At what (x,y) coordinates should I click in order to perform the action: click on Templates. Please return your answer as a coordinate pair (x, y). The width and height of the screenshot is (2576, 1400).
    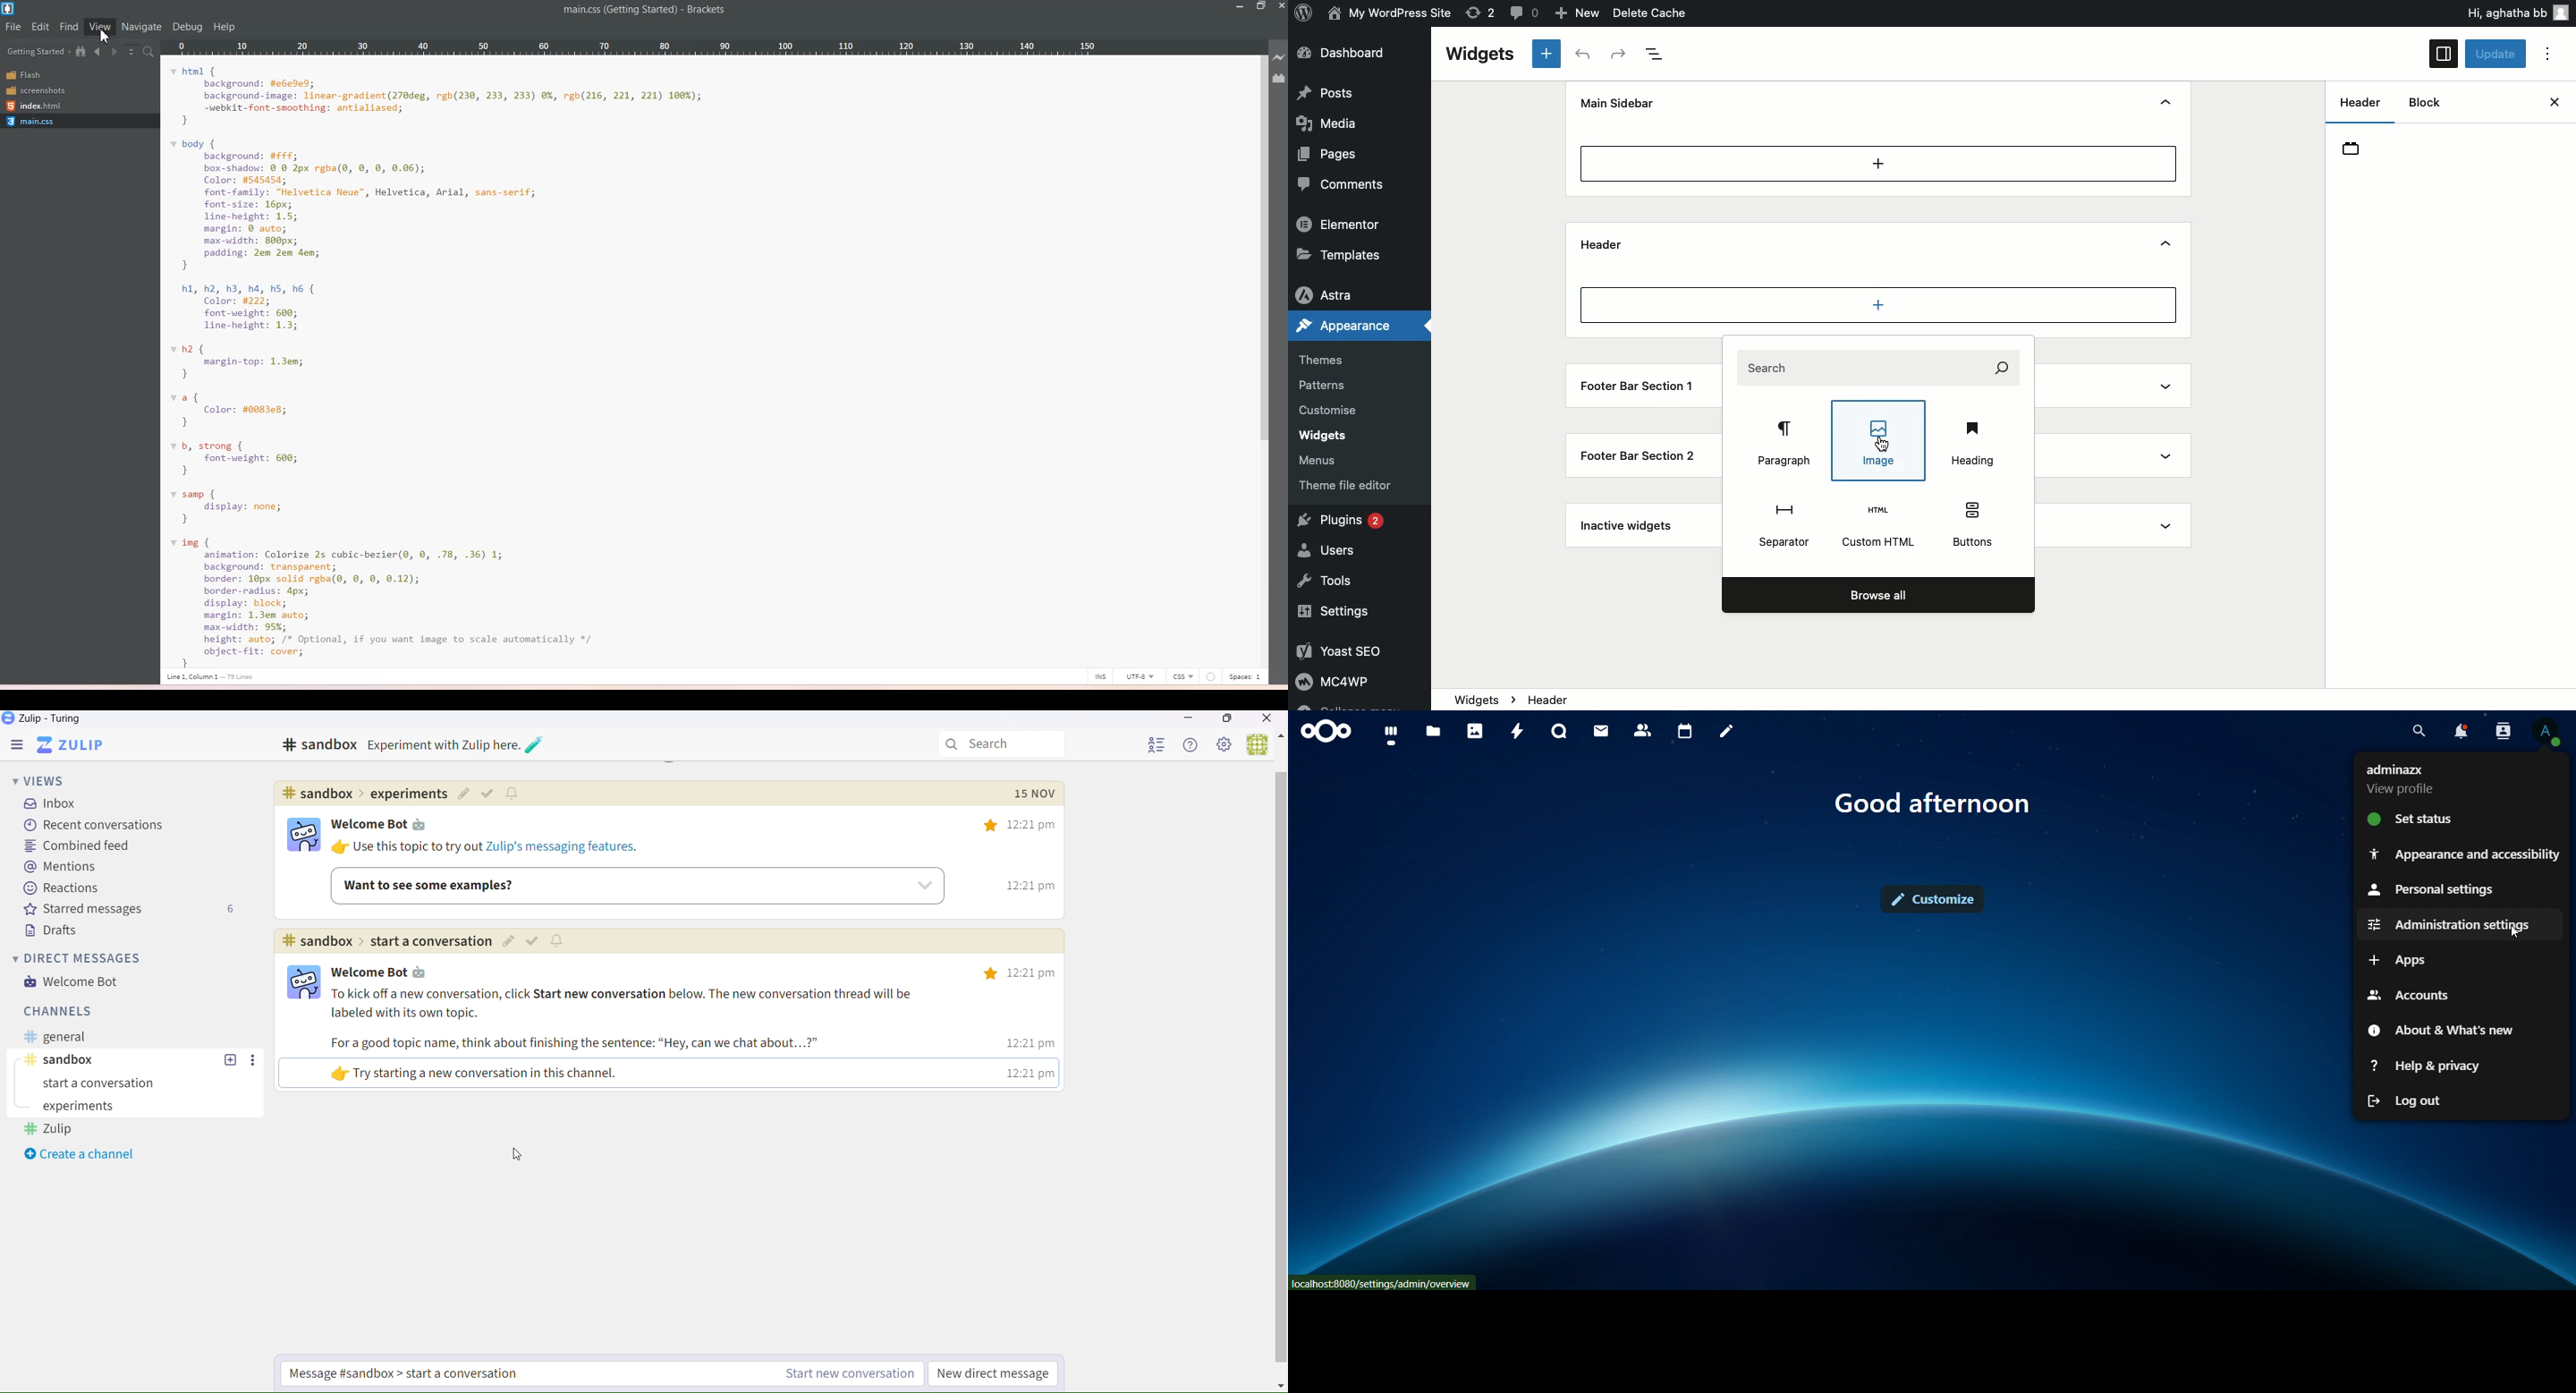
    Looking at the image, I should click on (1342, 253).